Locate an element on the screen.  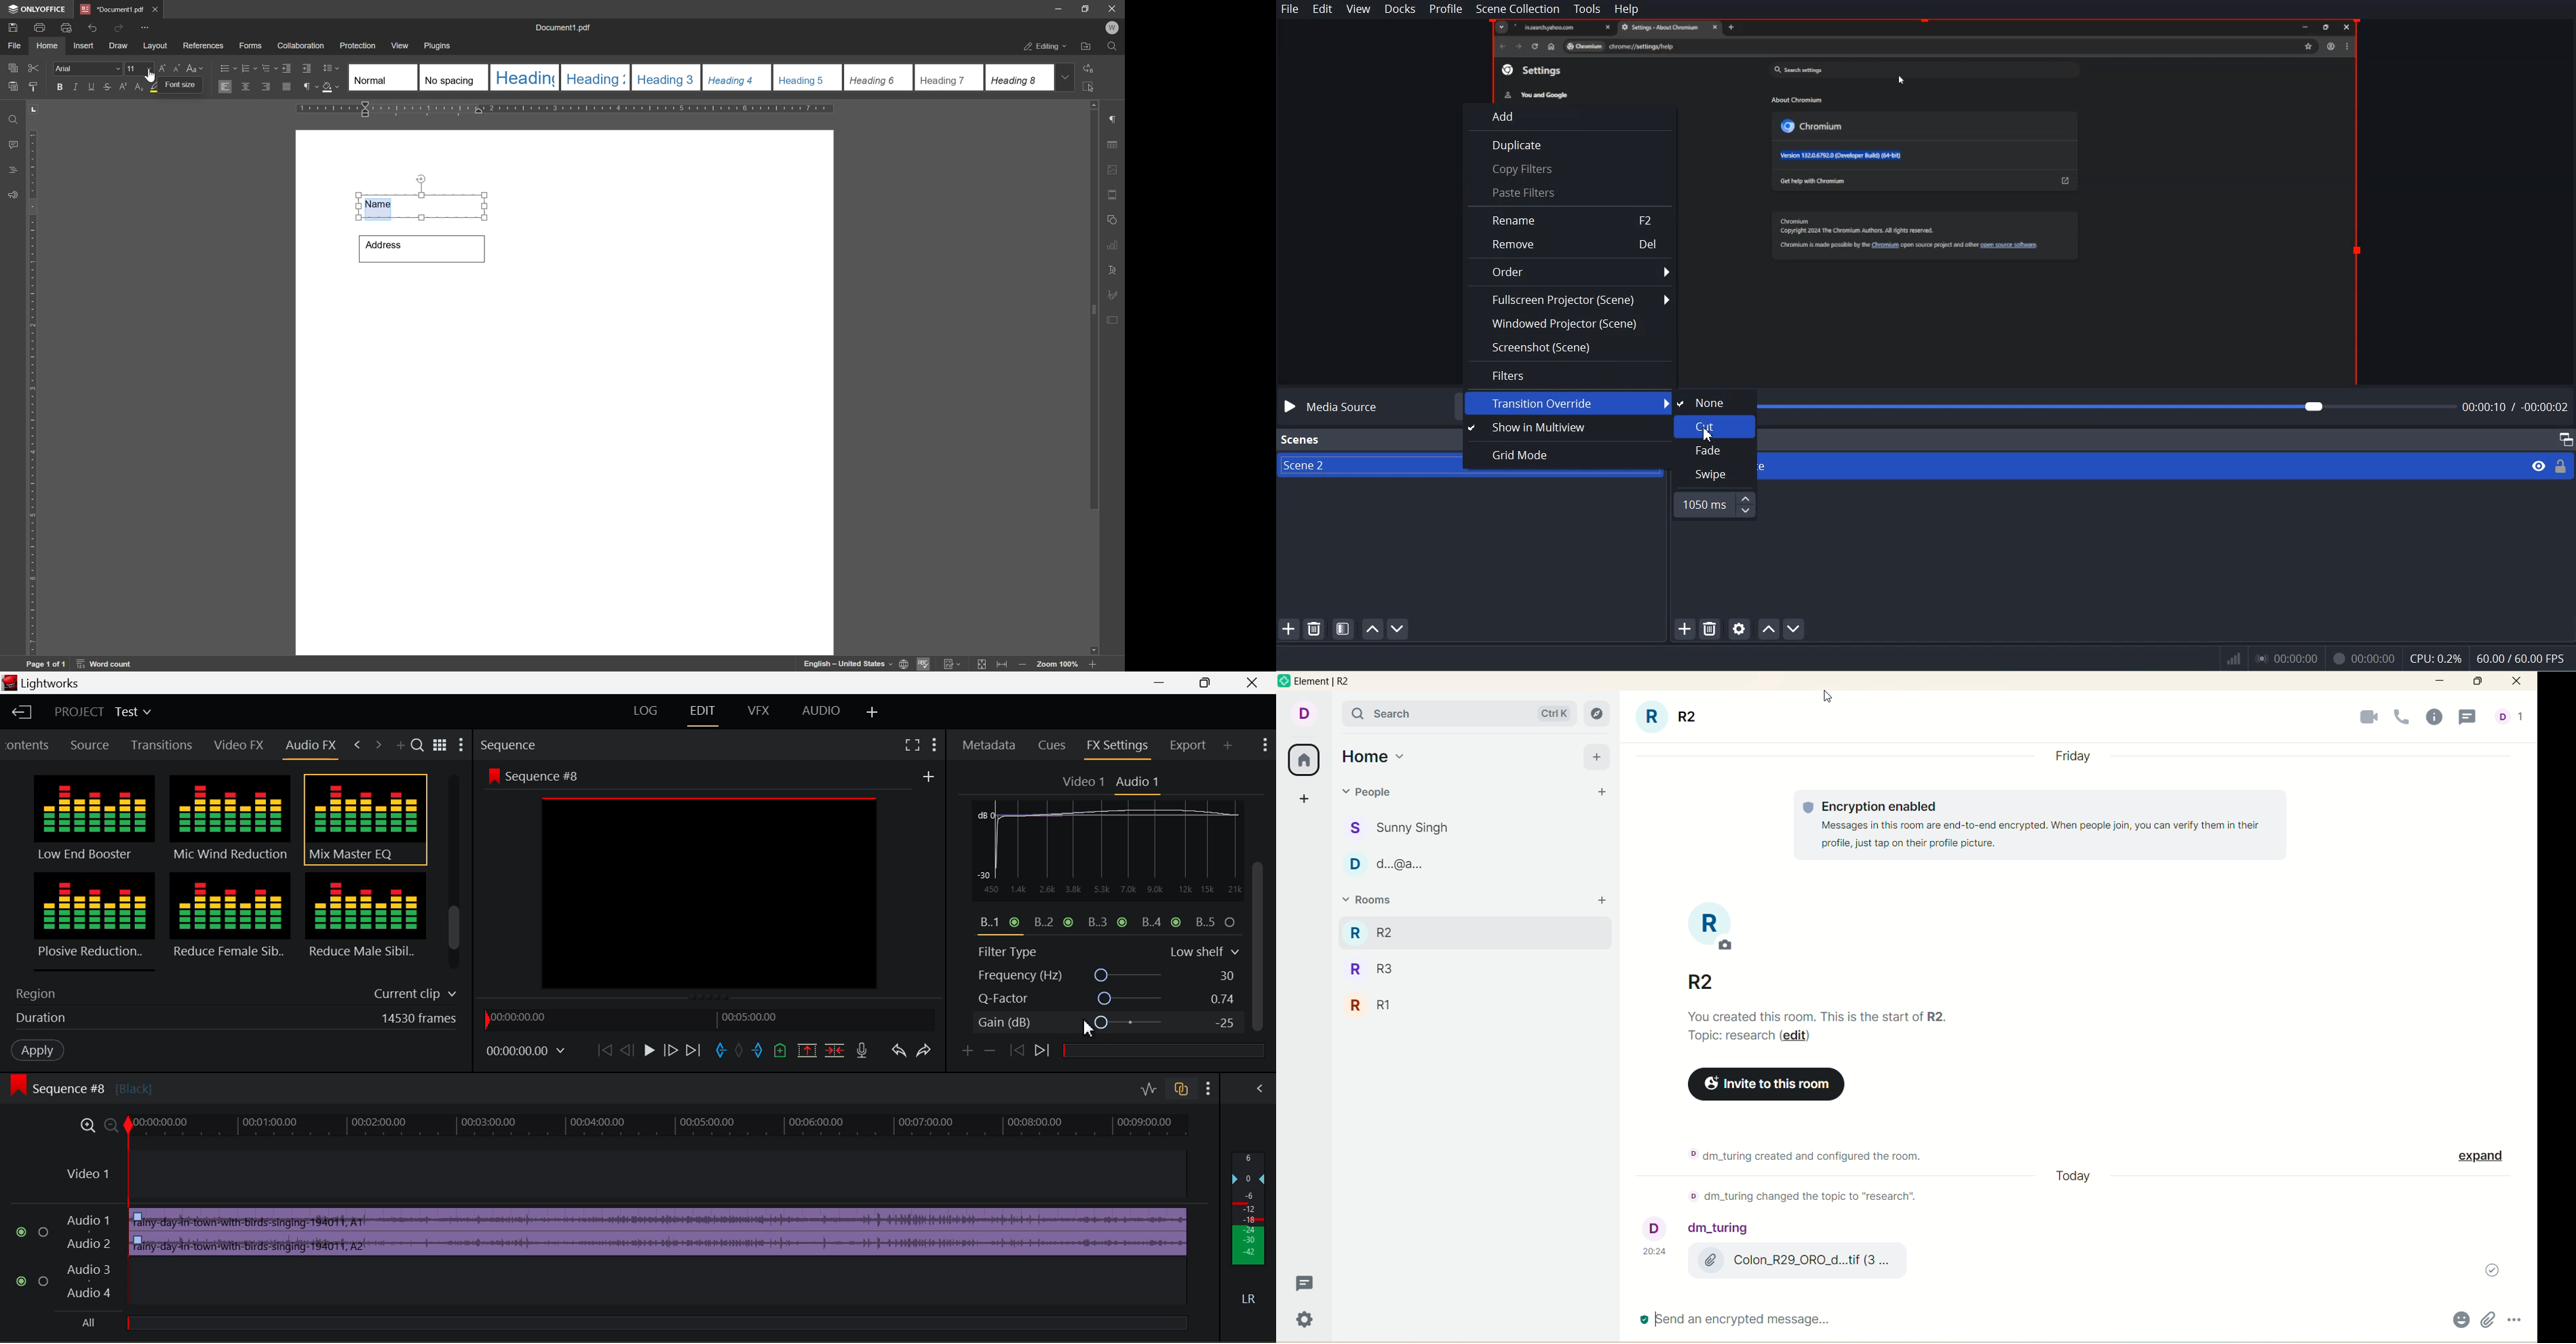
threads is located at coordinates (2470, 718).